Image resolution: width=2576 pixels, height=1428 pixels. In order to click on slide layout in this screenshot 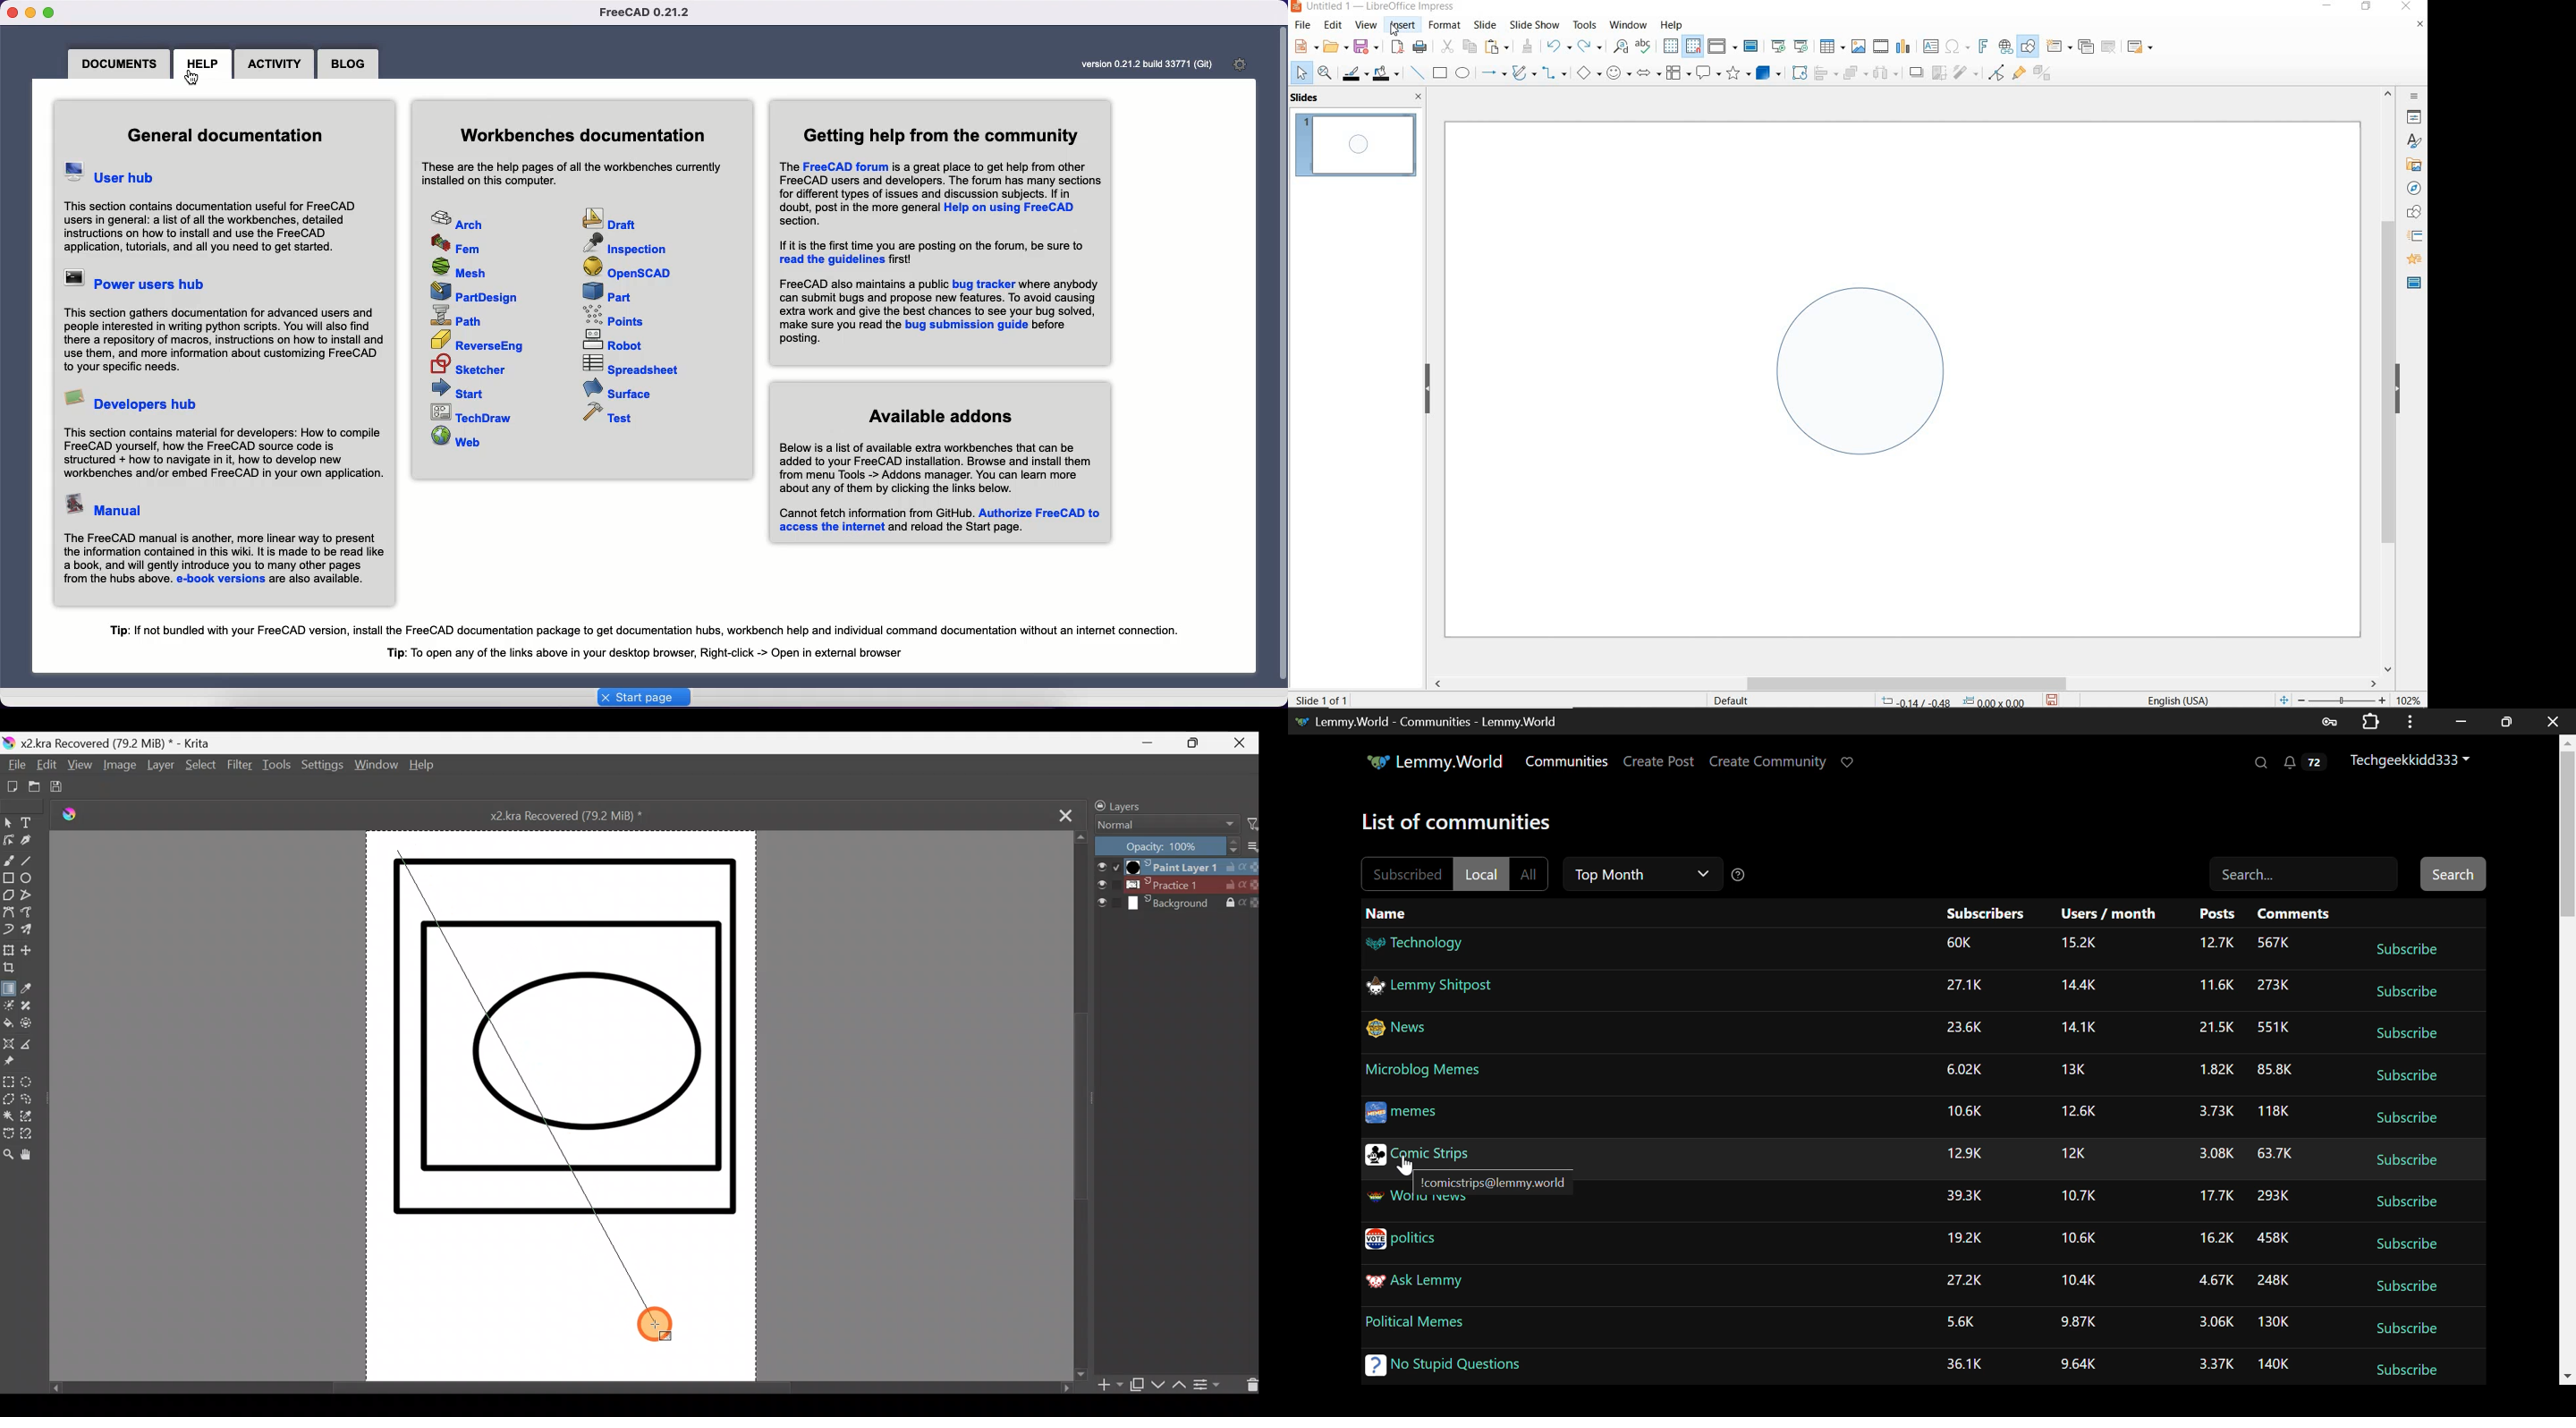, I will do `click(2141, 48)`.